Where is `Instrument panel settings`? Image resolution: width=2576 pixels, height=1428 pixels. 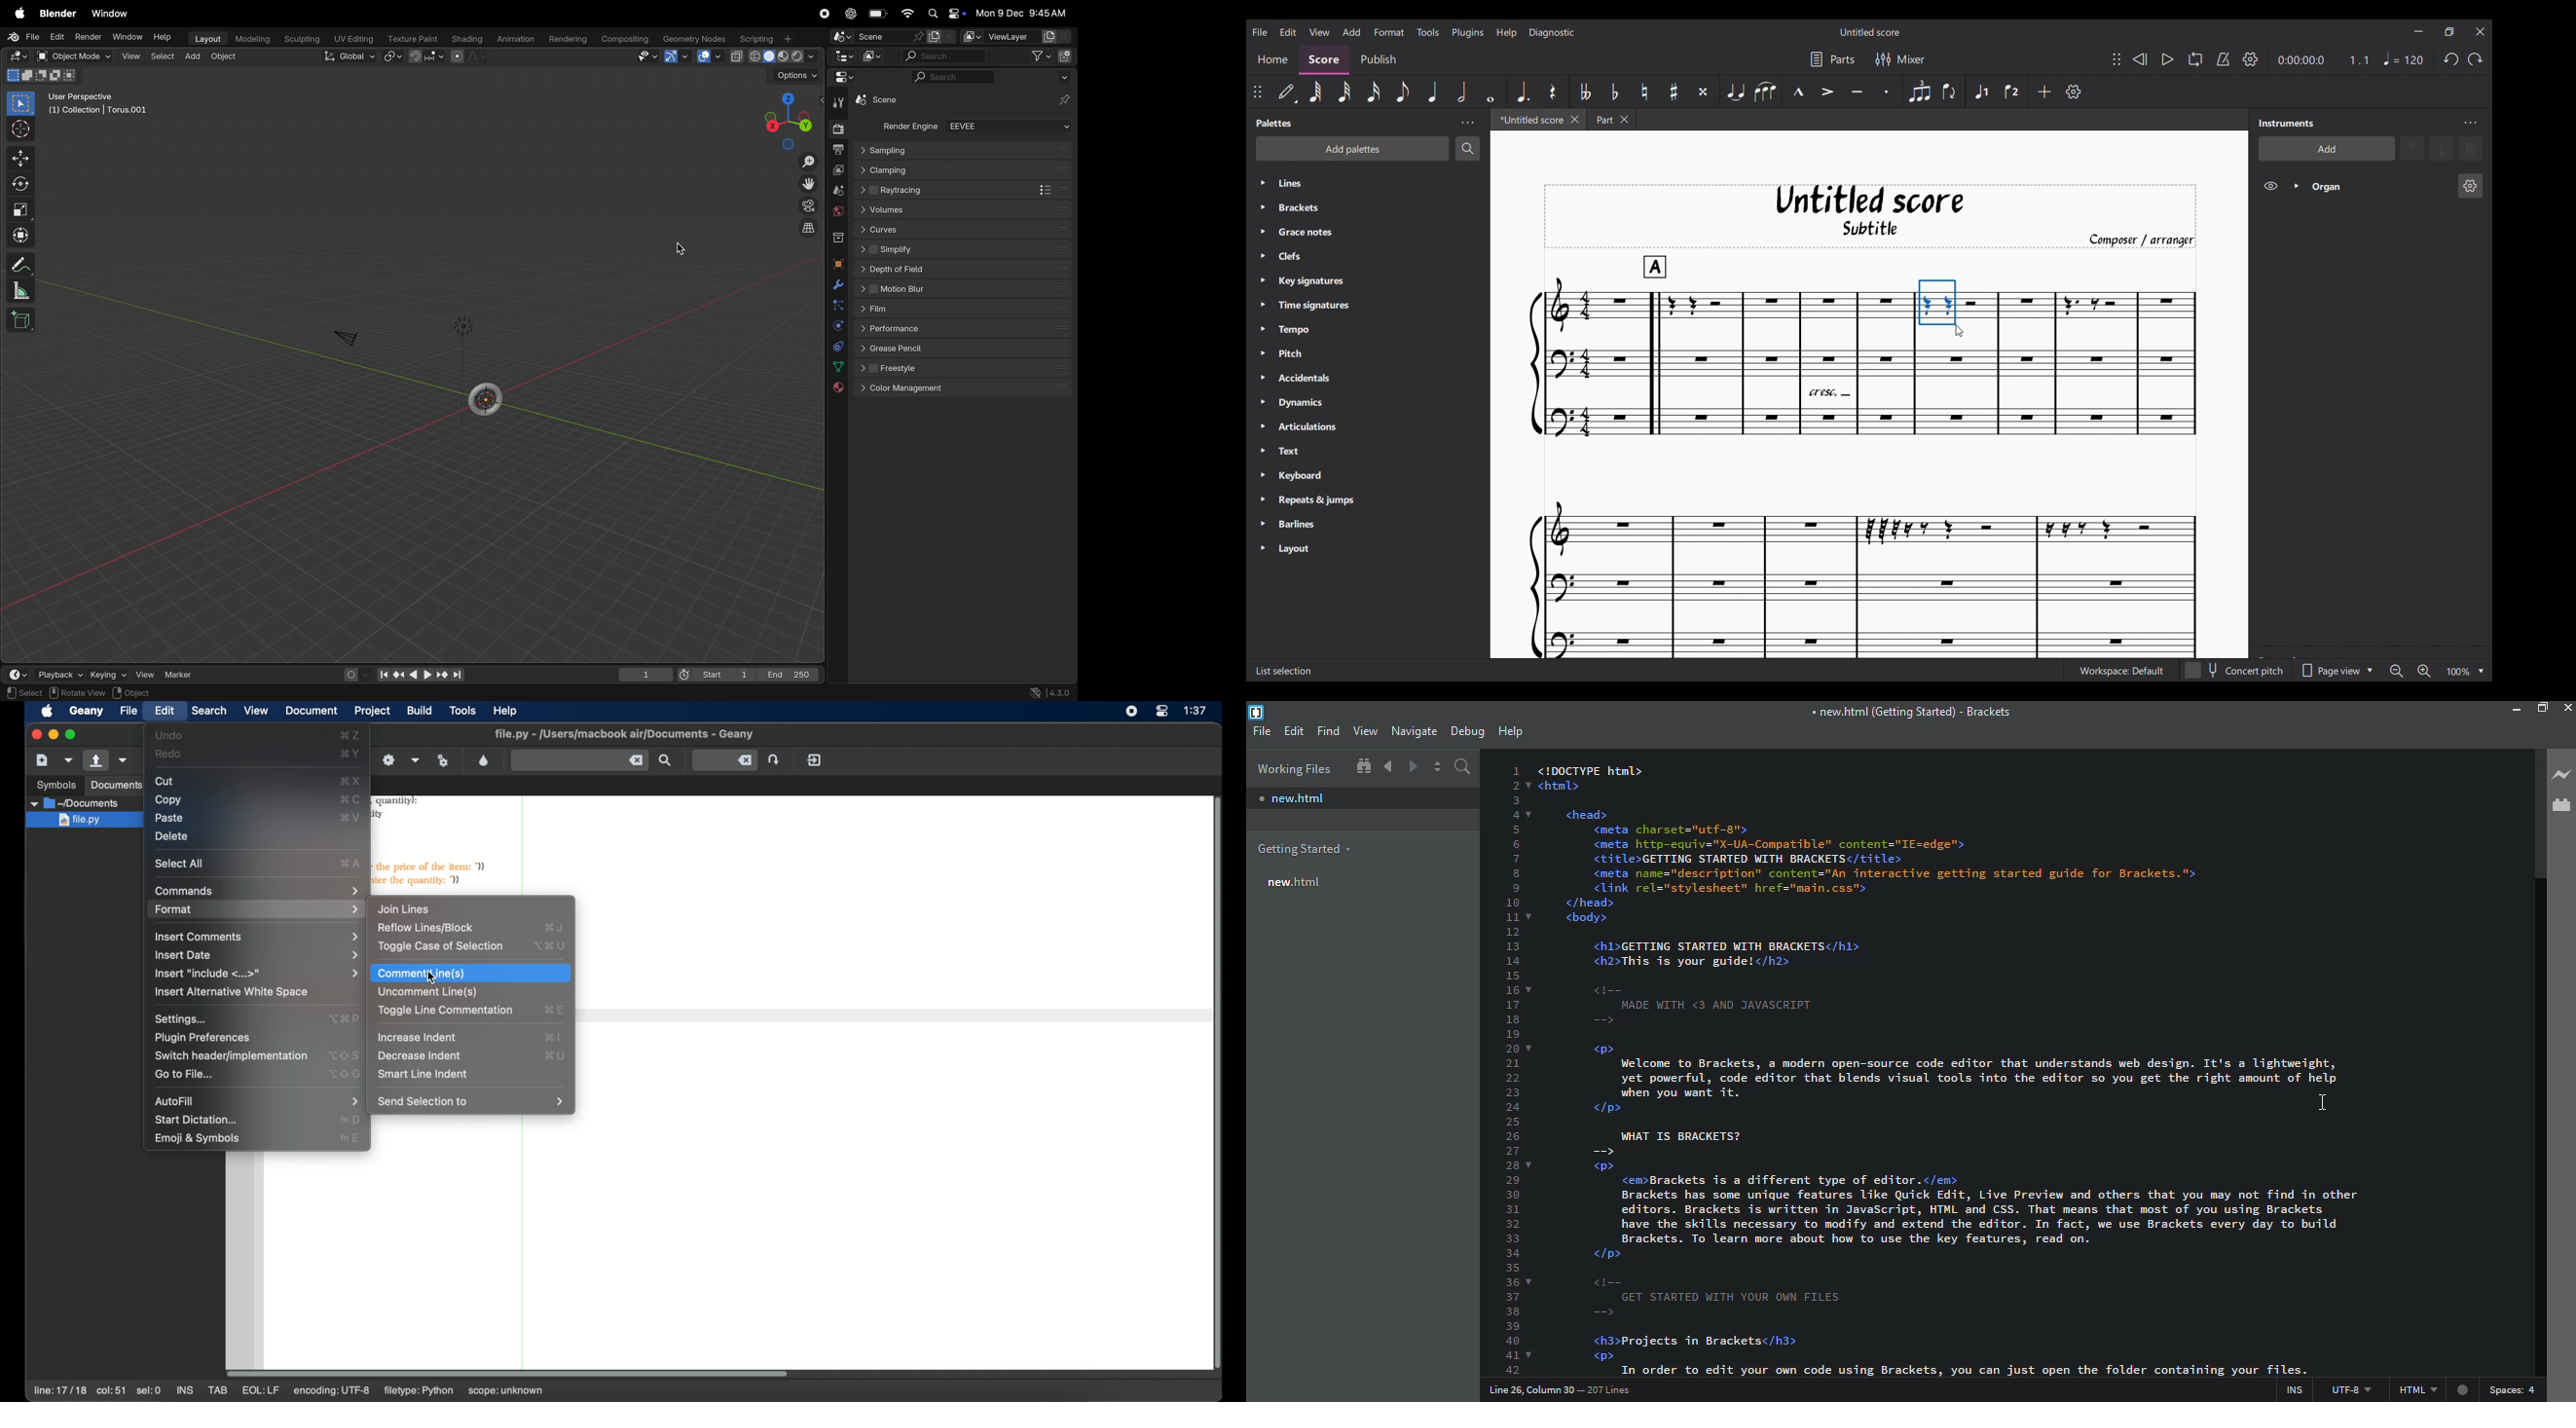
Instrument panel settings is located at coordinates (2470, 123).